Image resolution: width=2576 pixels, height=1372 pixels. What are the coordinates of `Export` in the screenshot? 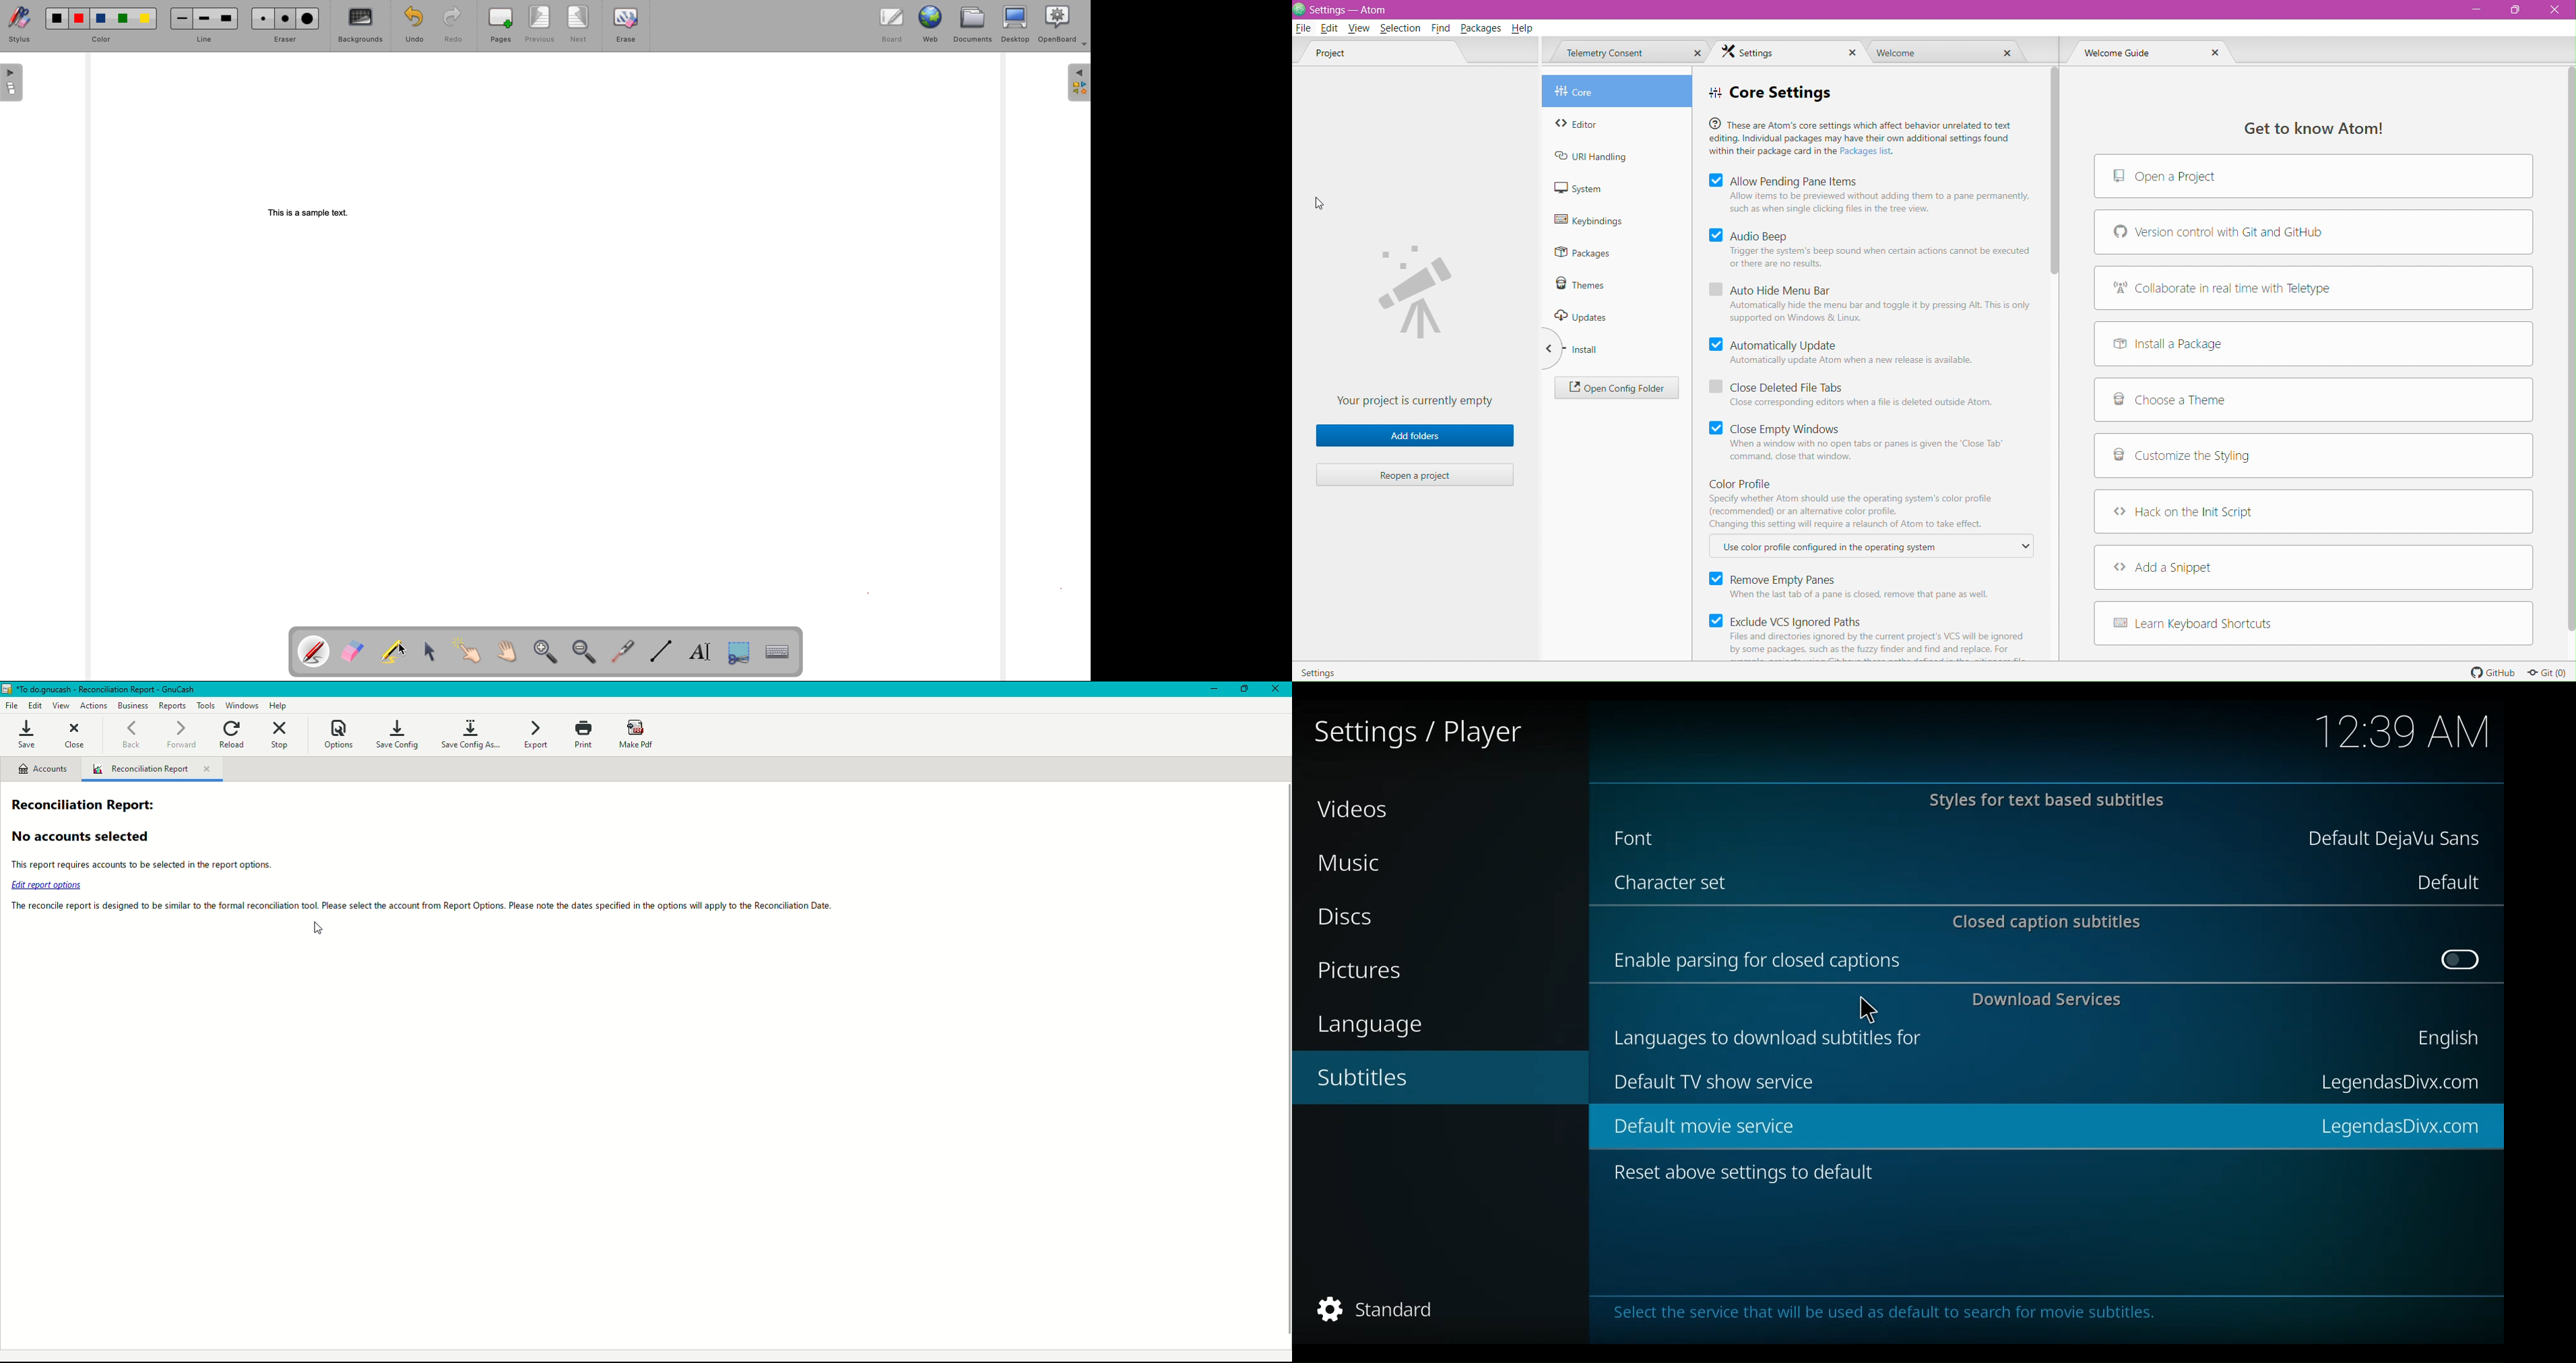 It's located at (539, 735).